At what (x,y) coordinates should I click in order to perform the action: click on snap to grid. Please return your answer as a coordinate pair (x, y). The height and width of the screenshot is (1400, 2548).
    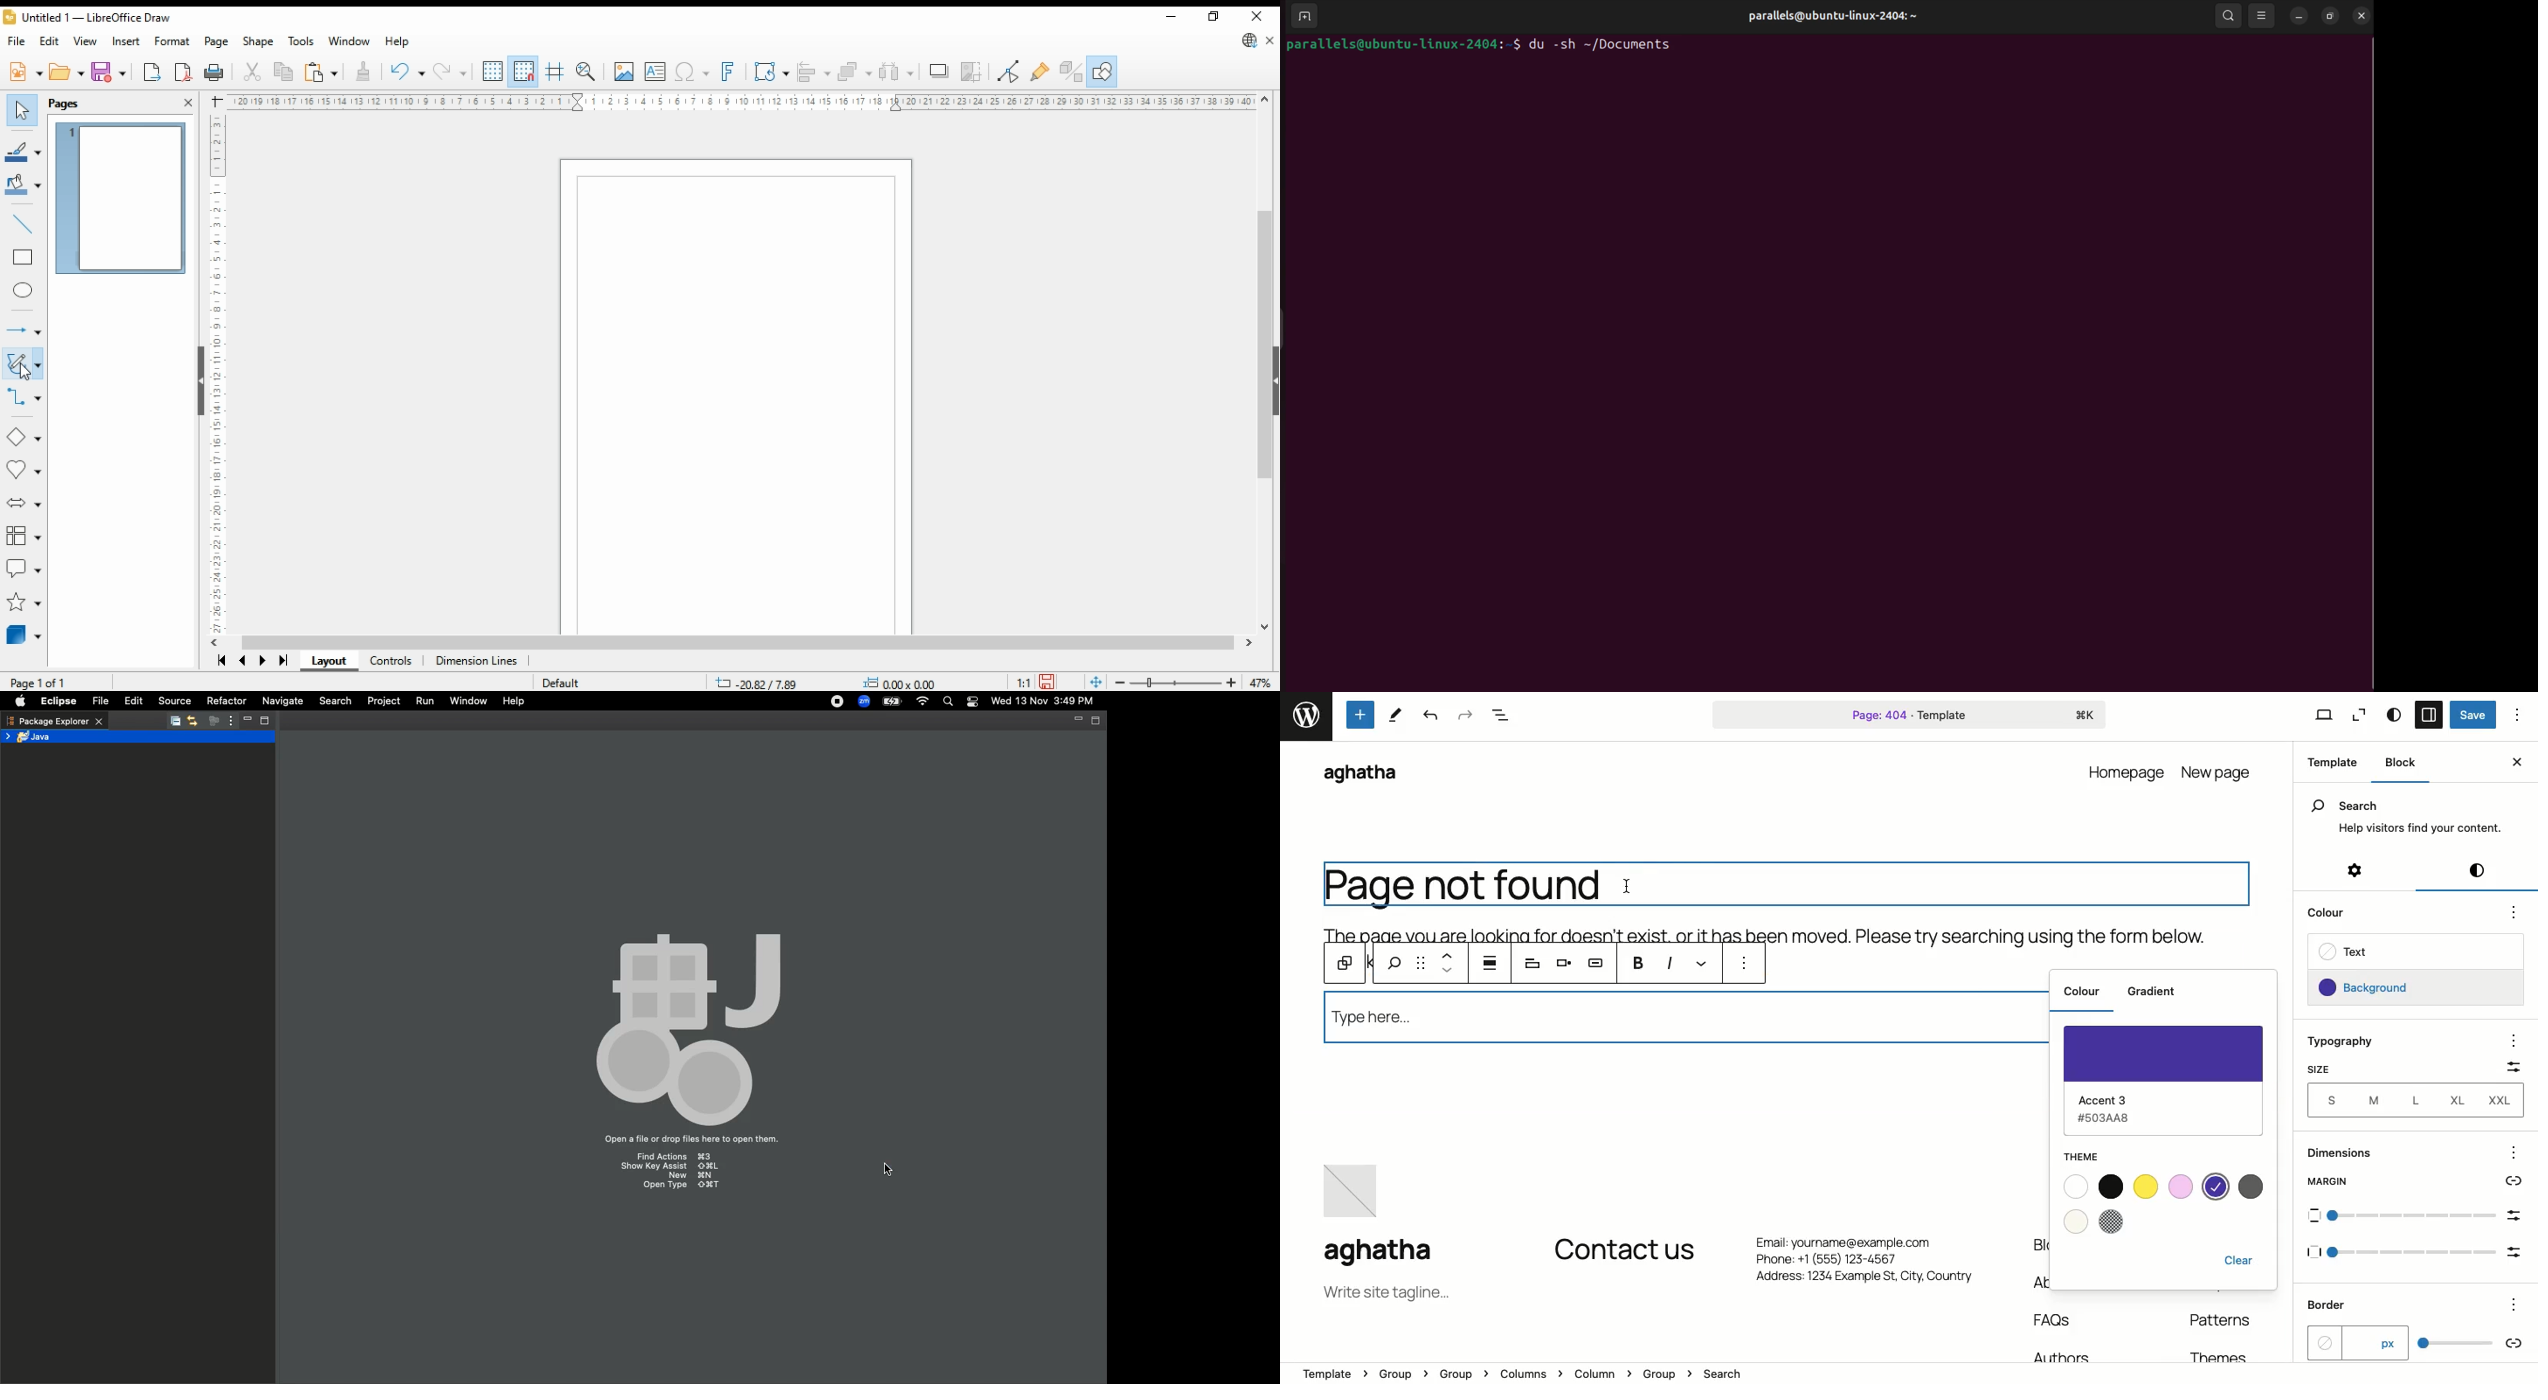
    Looking at the image, I should click on (525, 72).